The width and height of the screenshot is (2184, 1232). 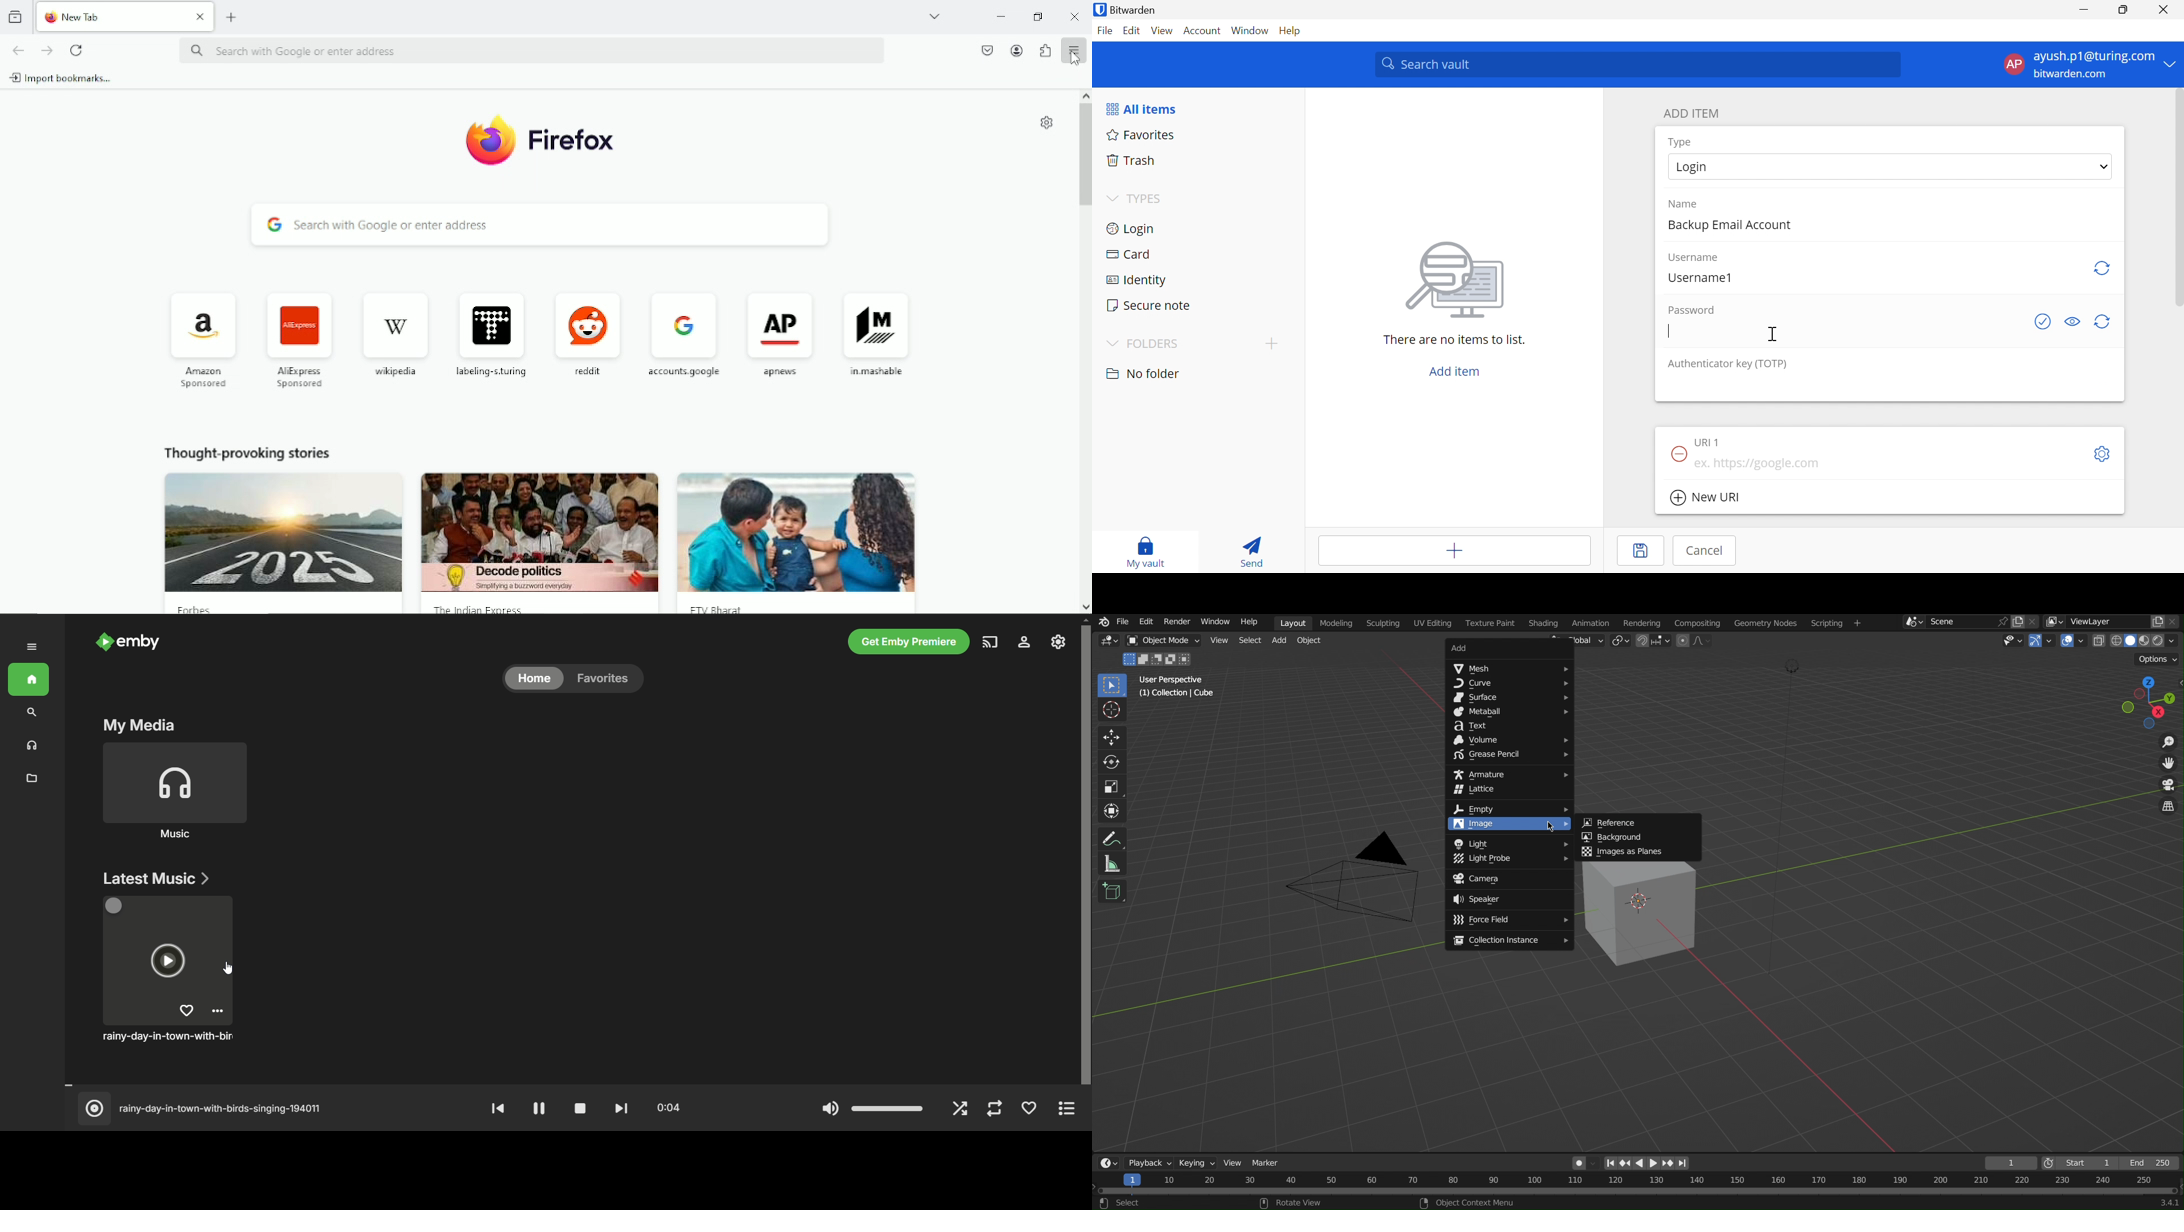 I want to click on Controls, so click(x=1649, y=1162).